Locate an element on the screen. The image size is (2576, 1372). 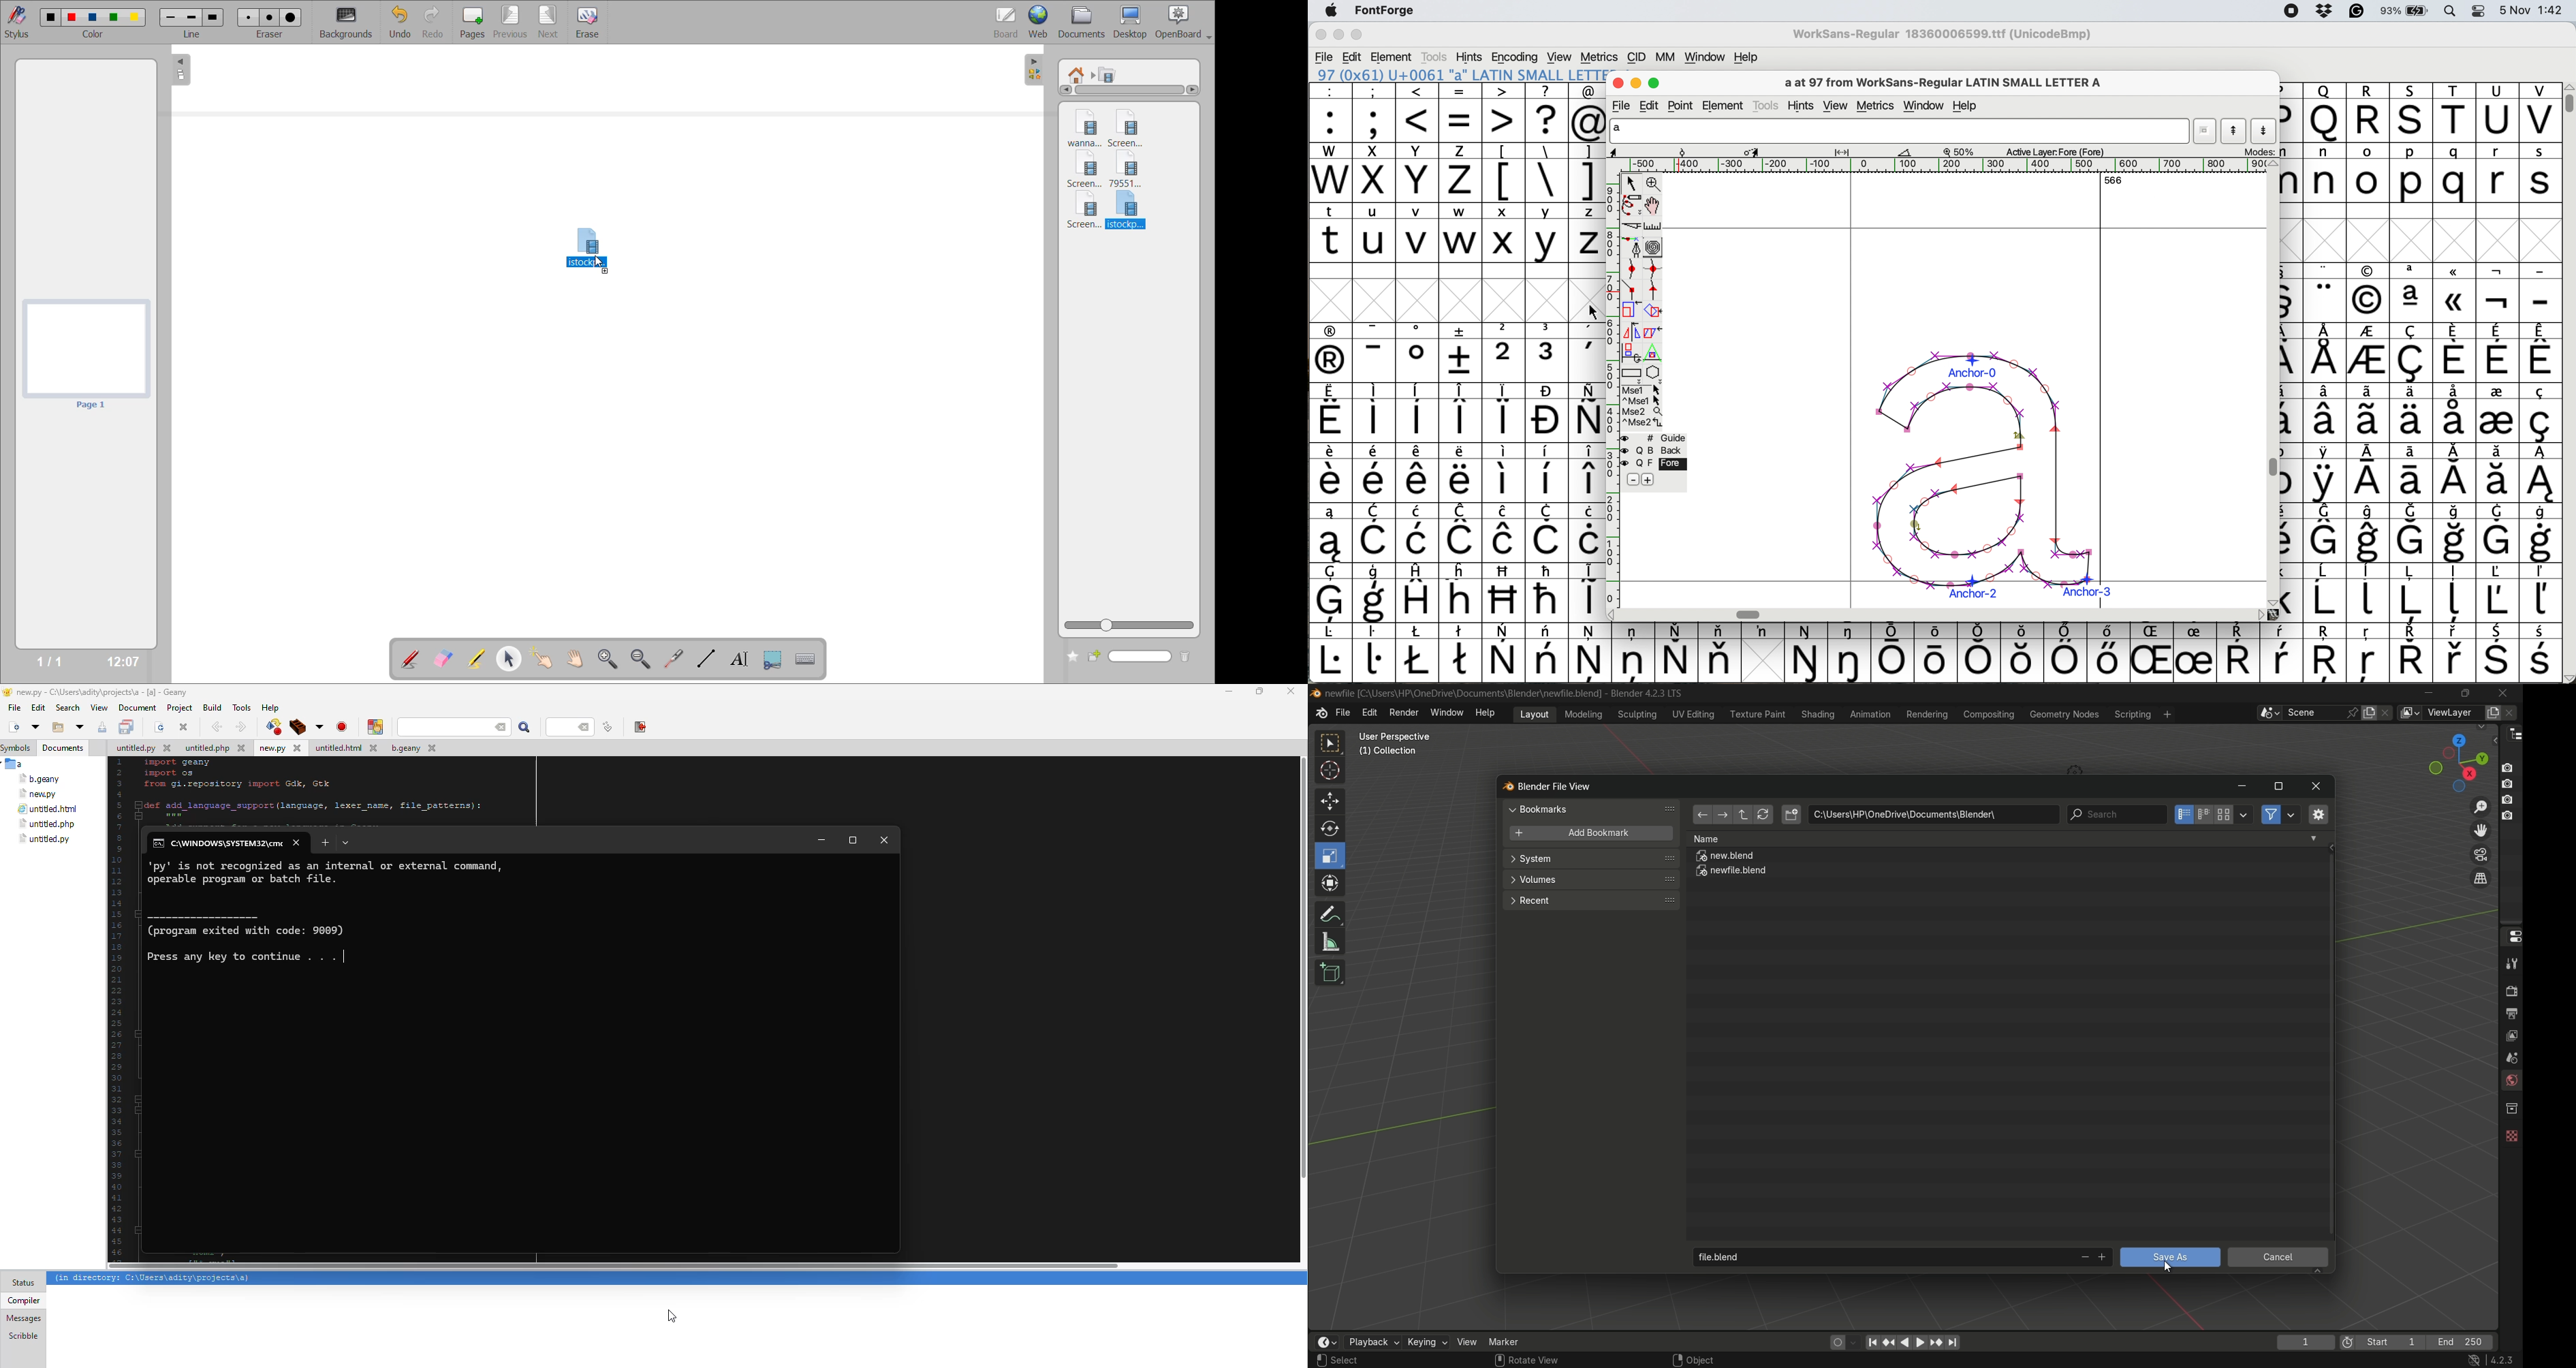
symbol is located at coordinates (1418, 473).